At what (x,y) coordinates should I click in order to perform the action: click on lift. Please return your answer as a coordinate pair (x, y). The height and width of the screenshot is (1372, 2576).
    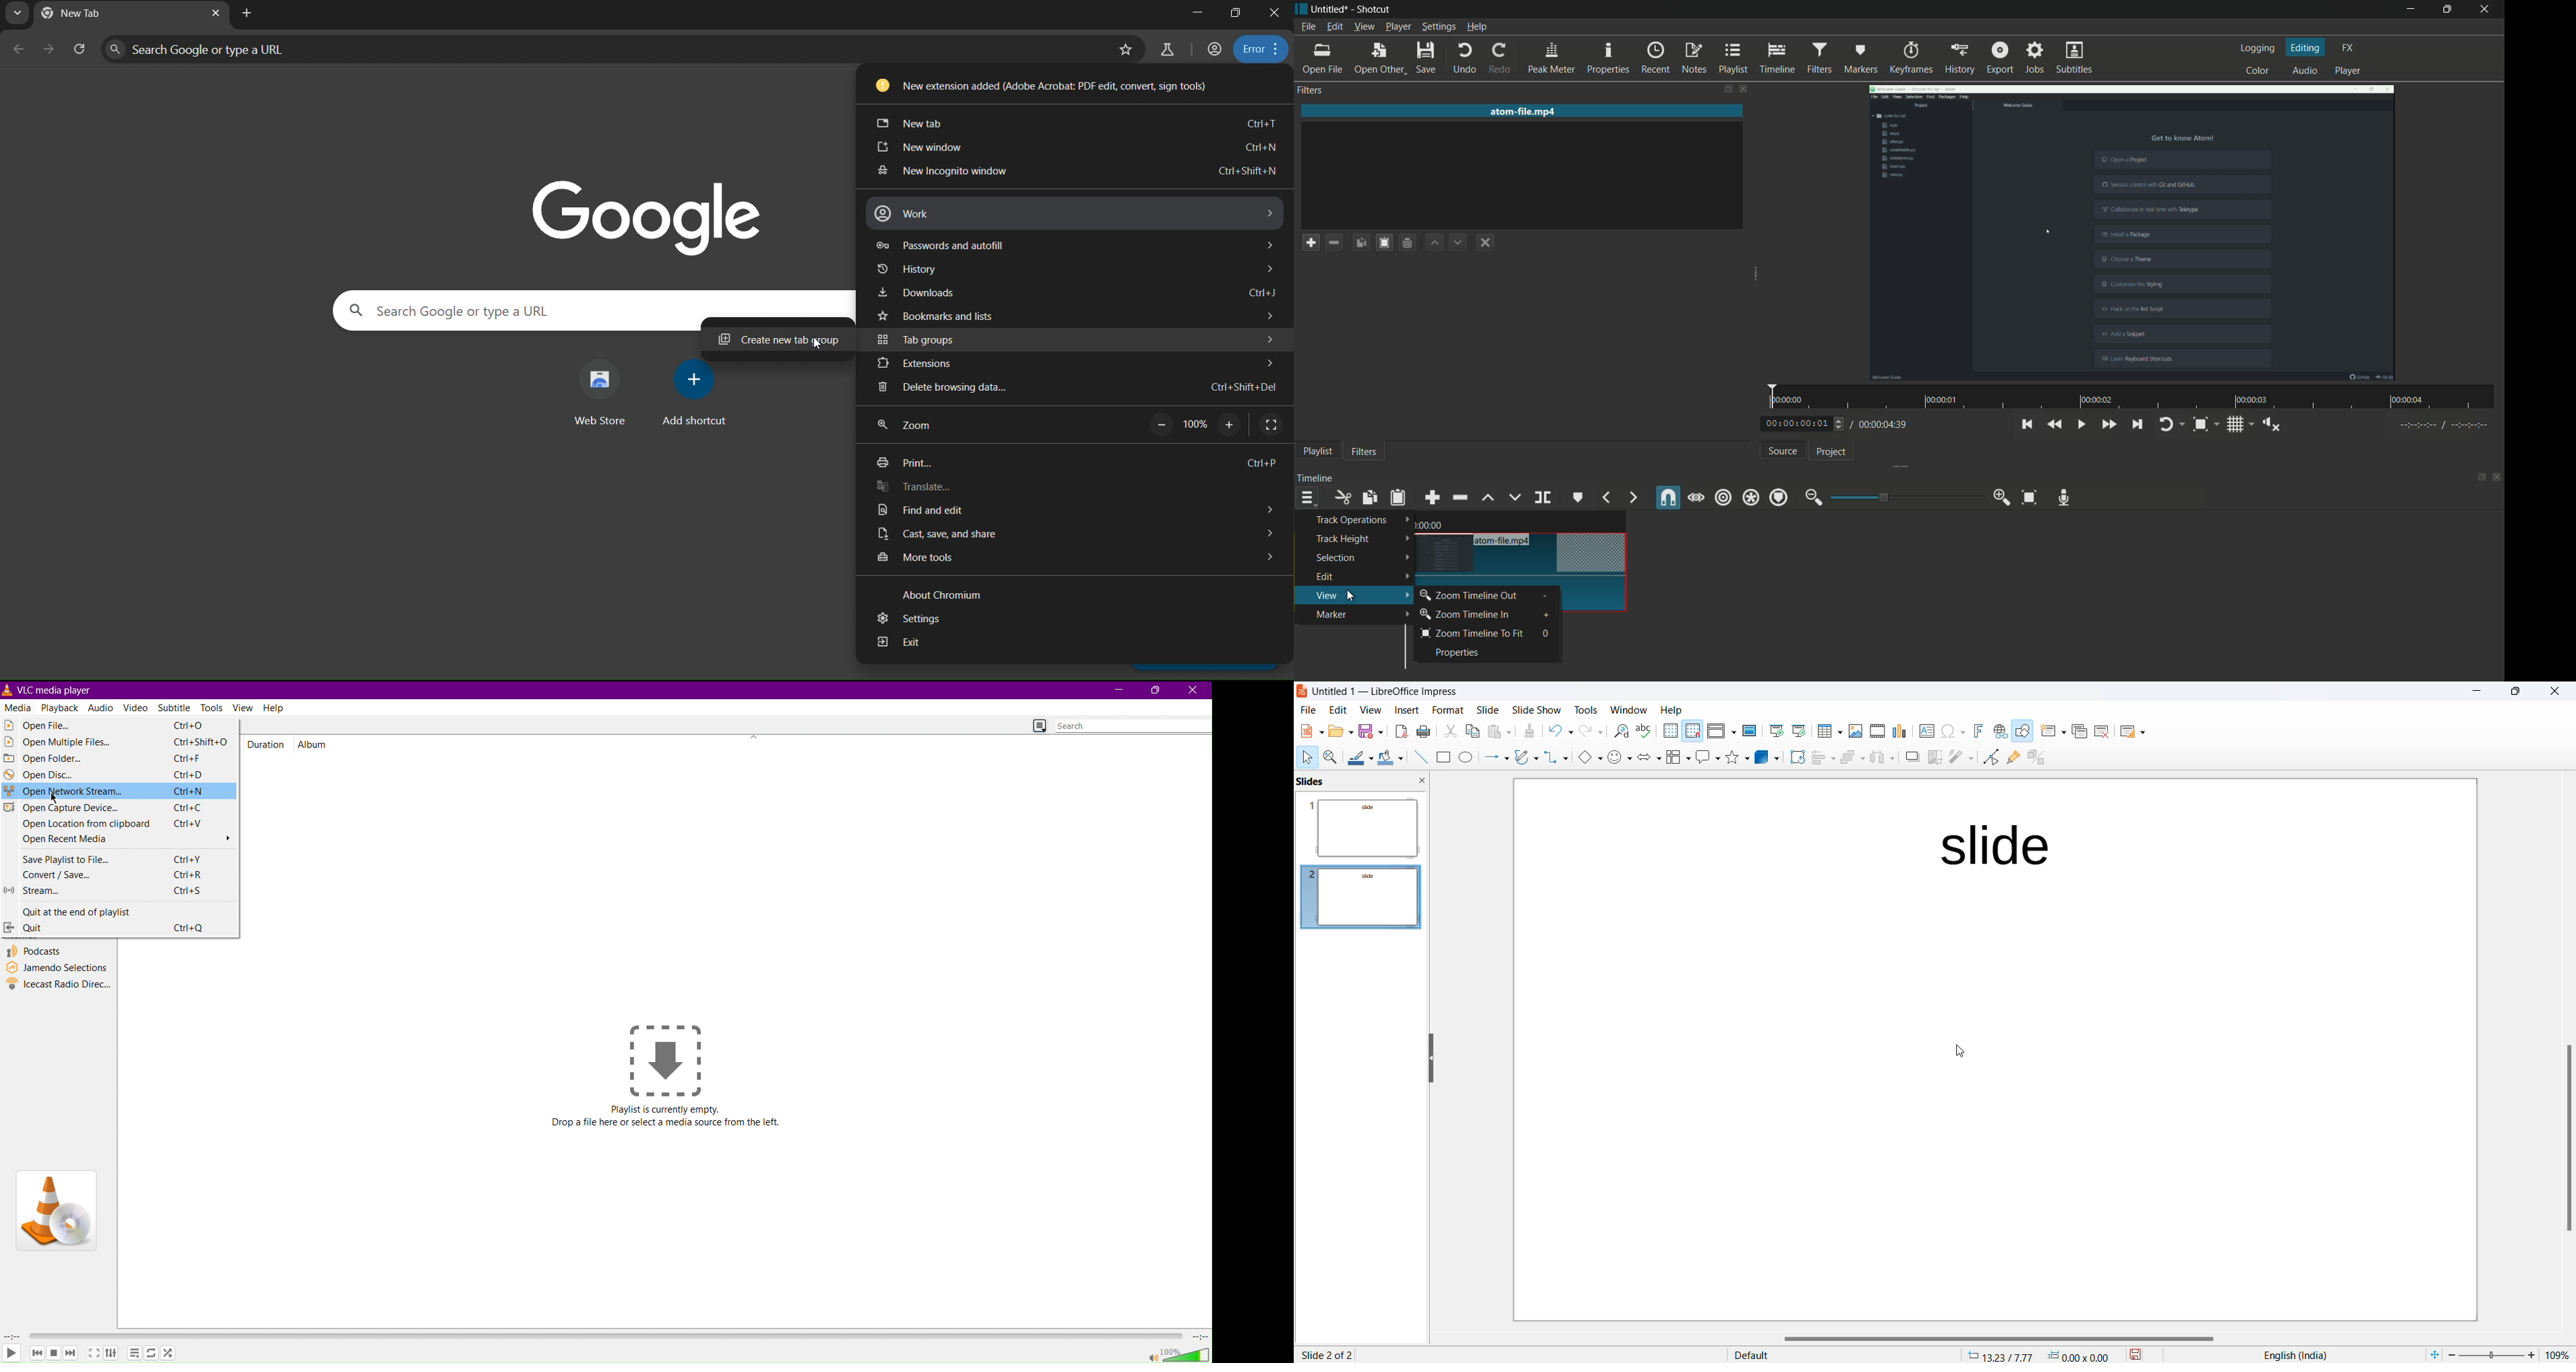
    Looking at the image, I should click on (1487, 498).